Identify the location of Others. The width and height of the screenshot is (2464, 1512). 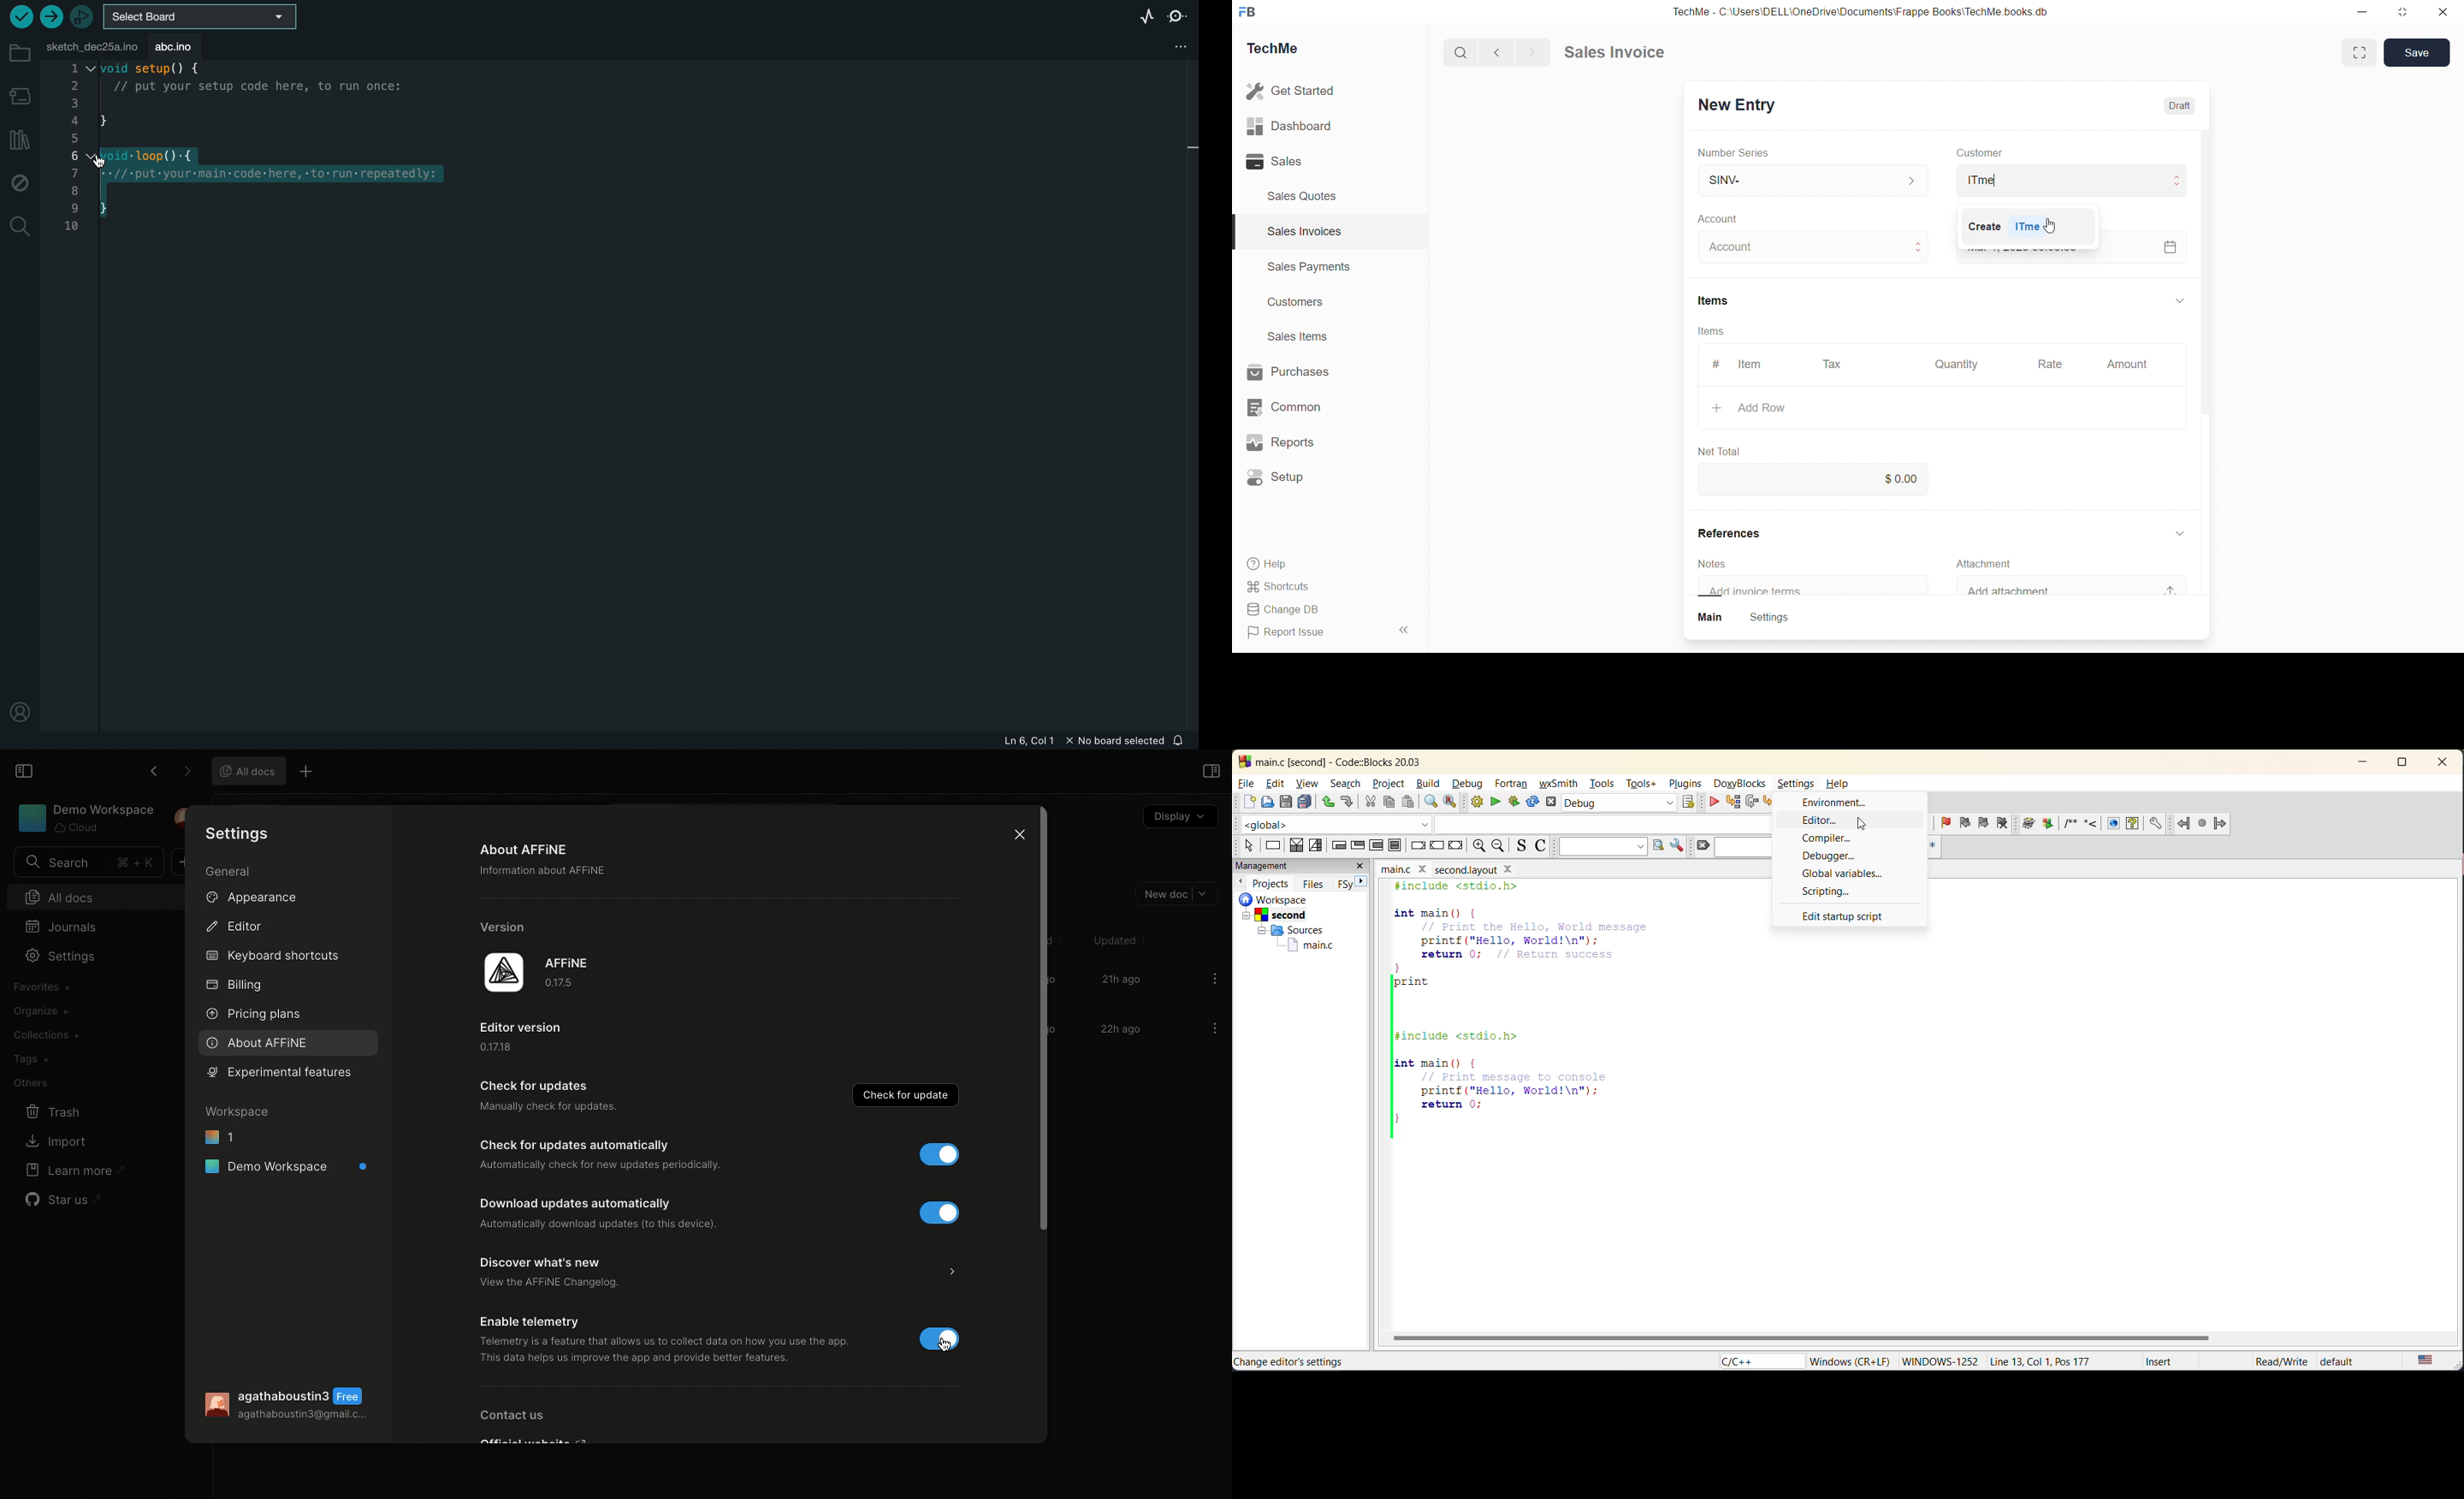
(31, 1083).